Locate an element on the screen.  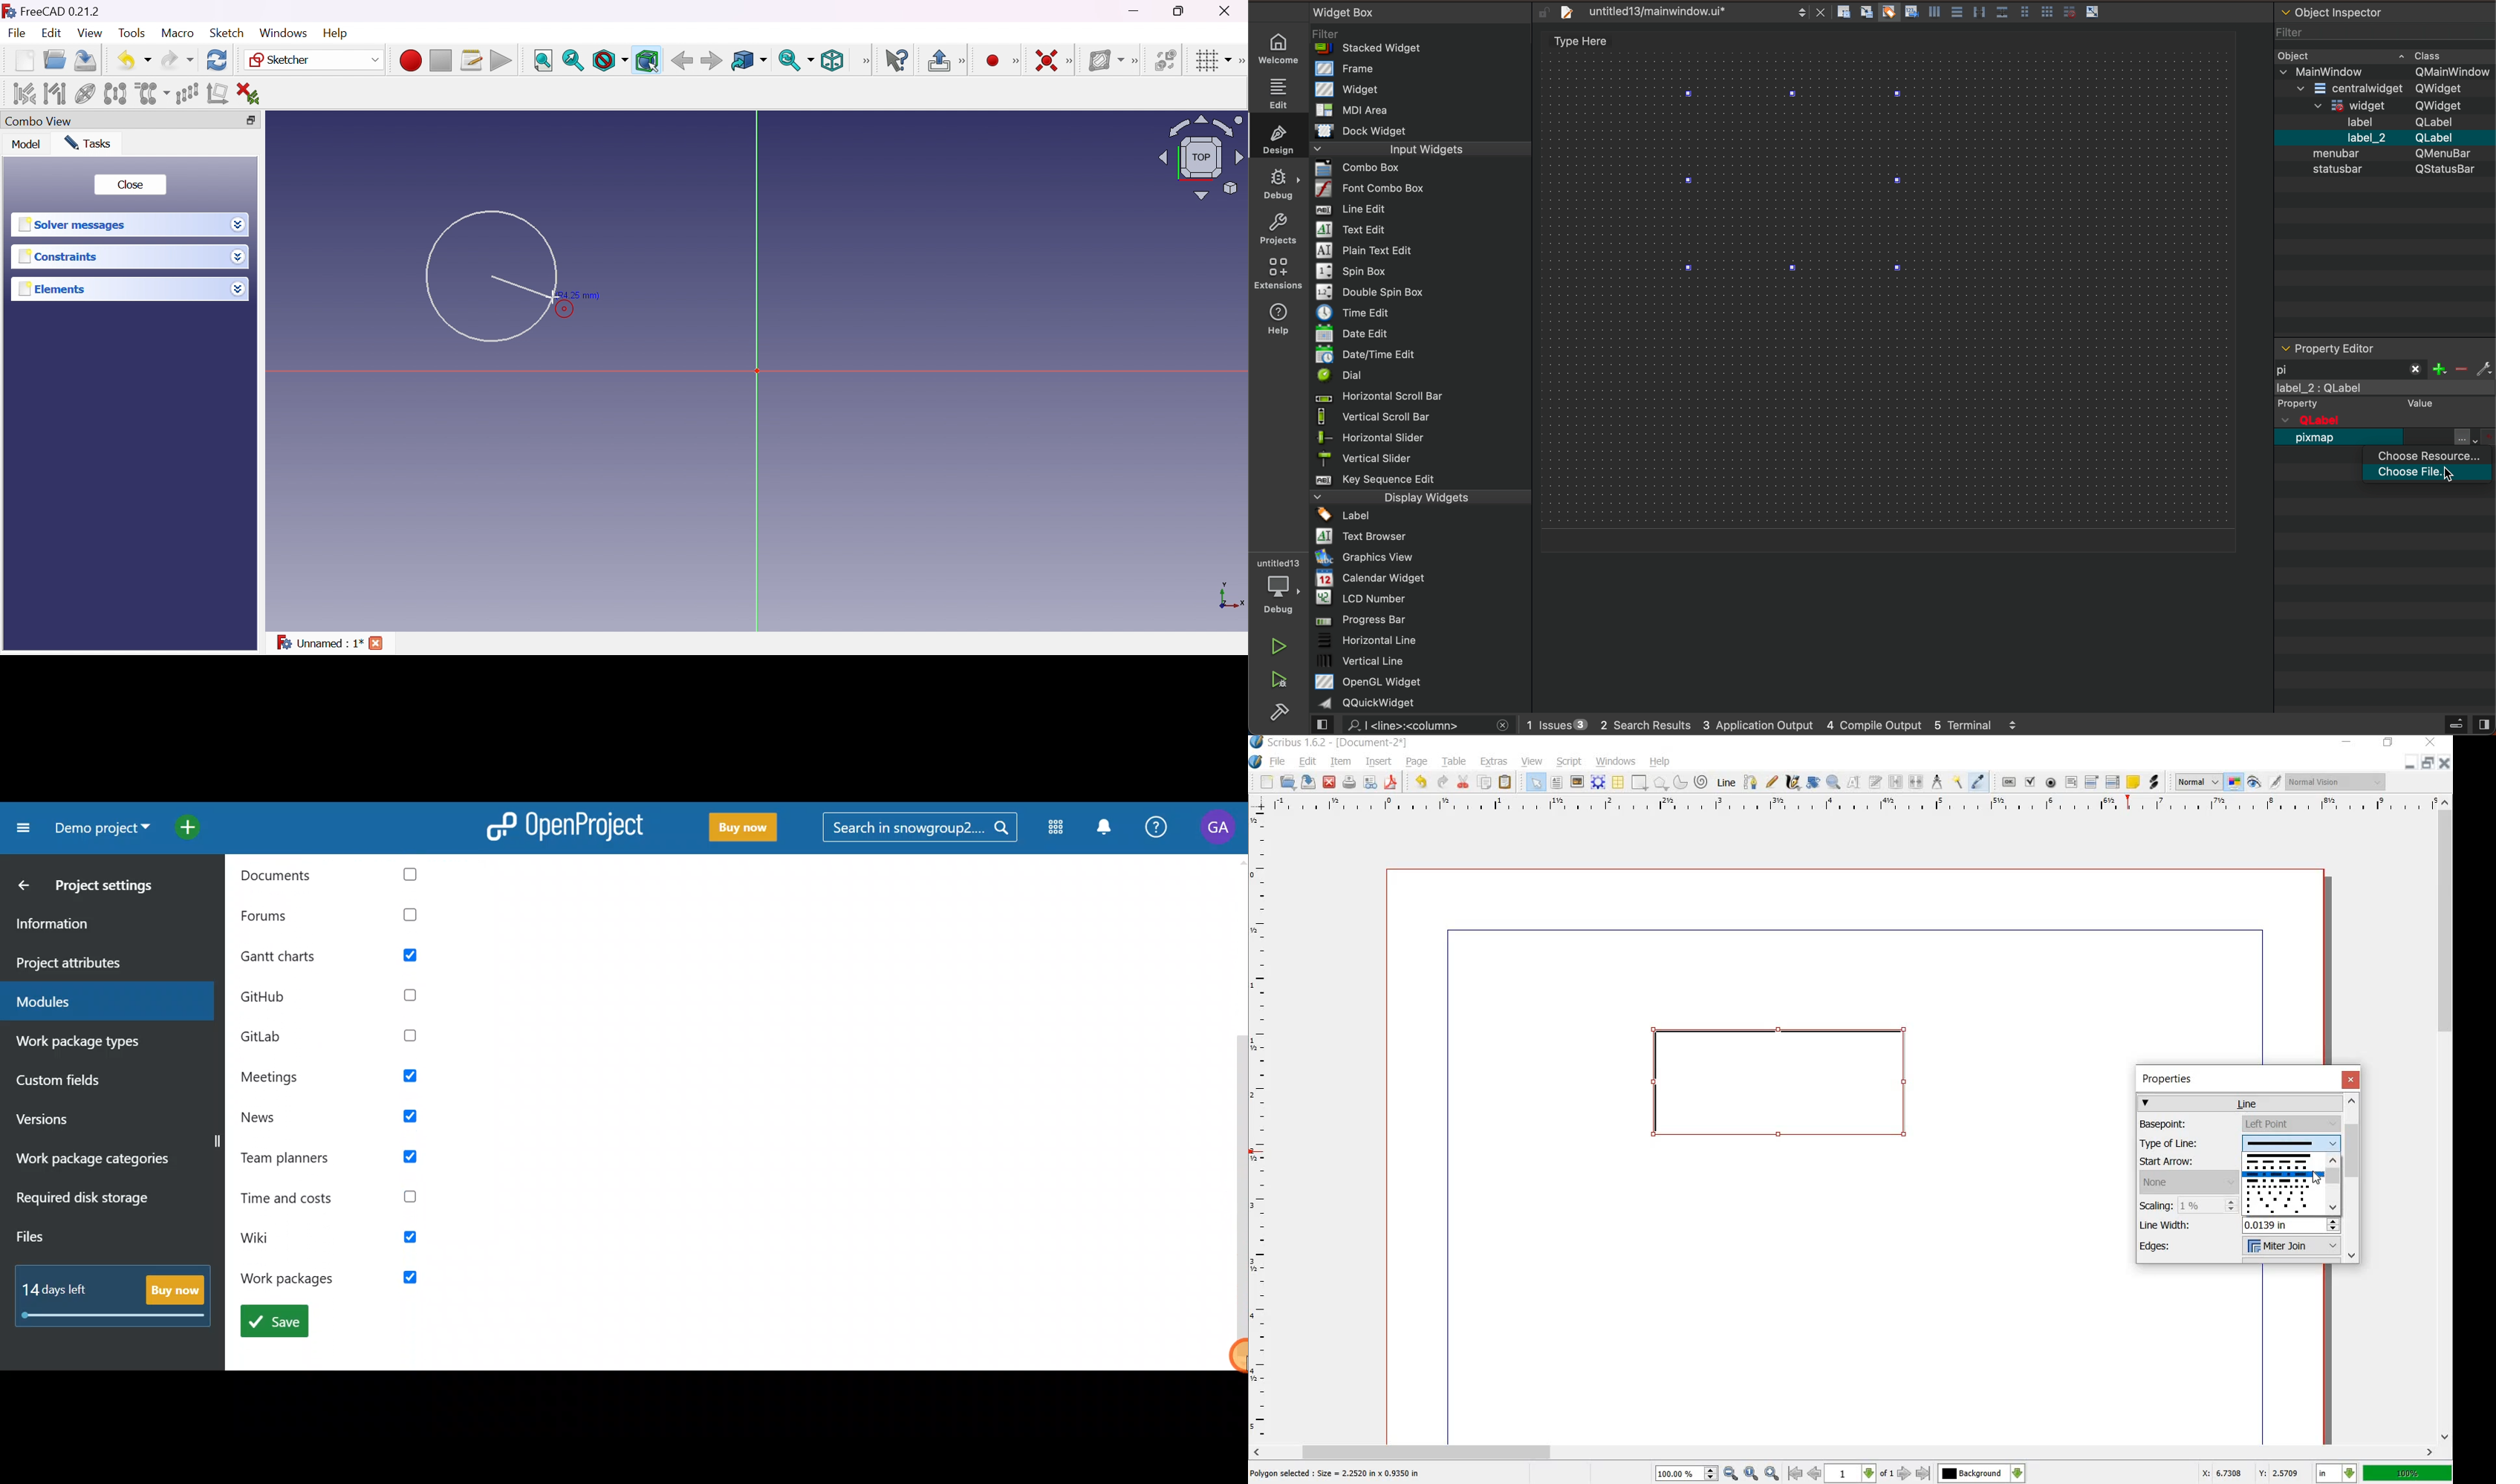
SPIRAL is located at coordinates (1700, 783).